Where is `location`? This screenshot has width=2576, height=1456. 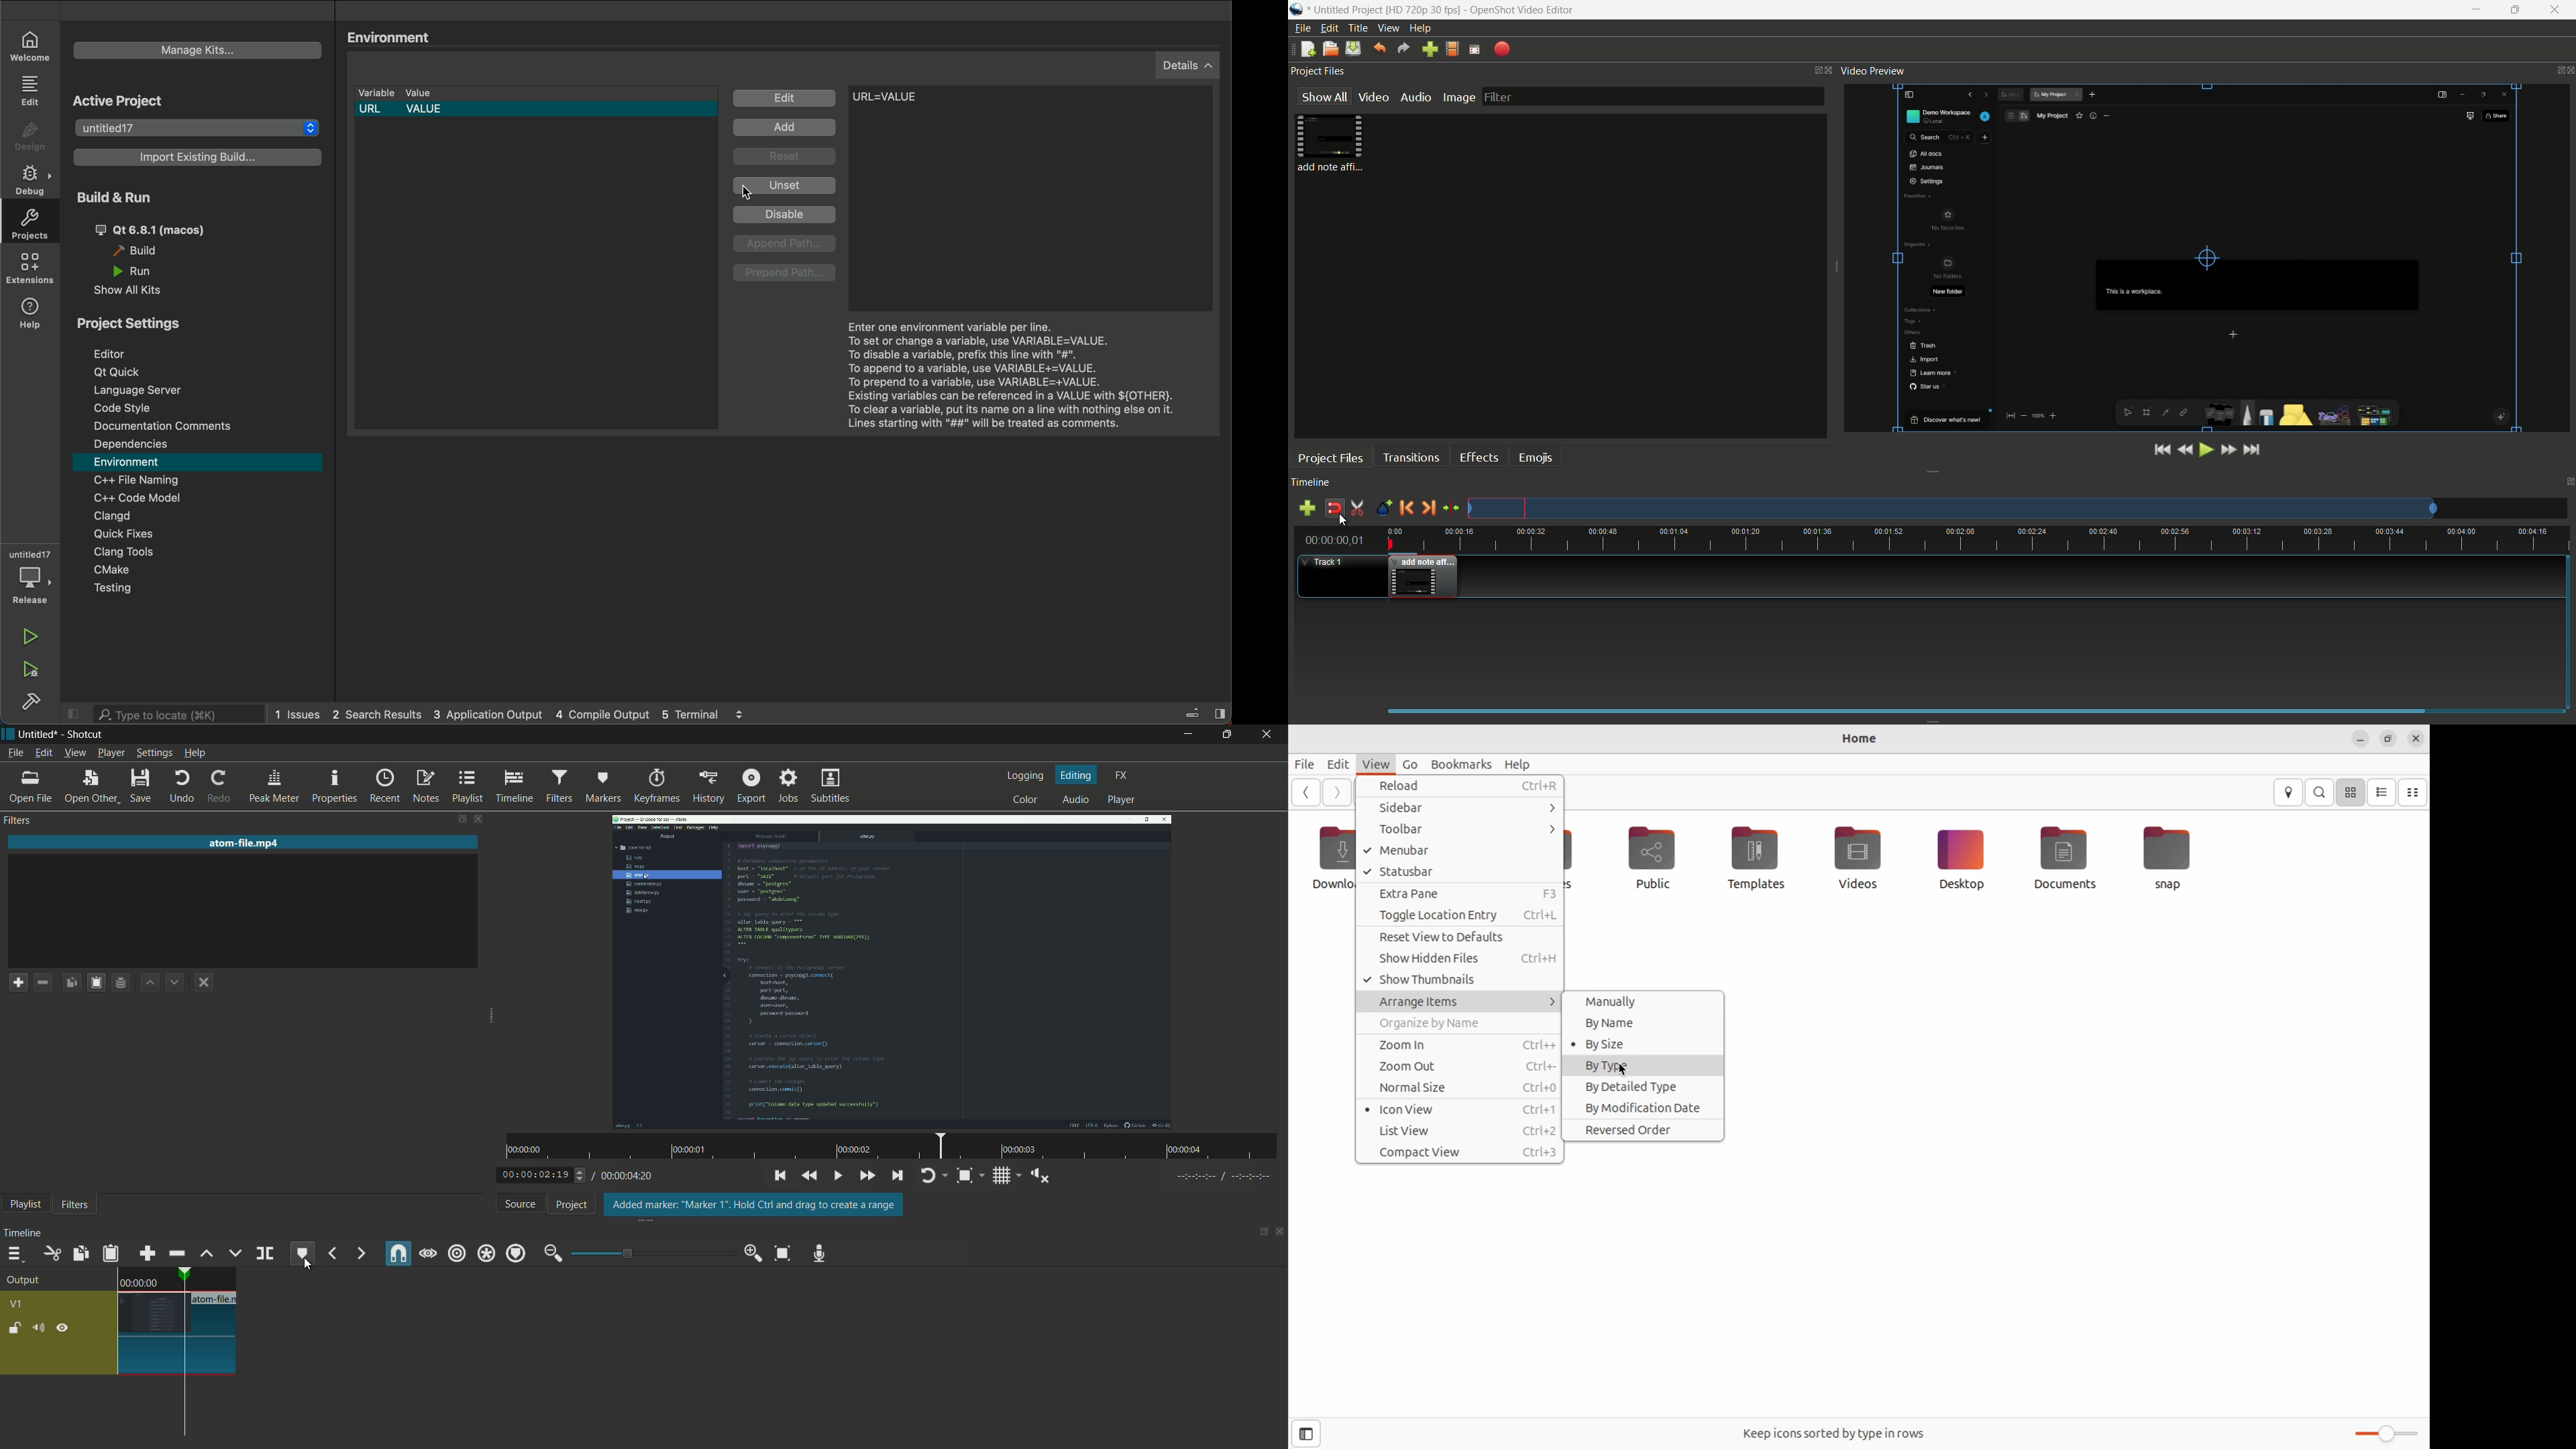 location is located at coordinates (2291, 793).